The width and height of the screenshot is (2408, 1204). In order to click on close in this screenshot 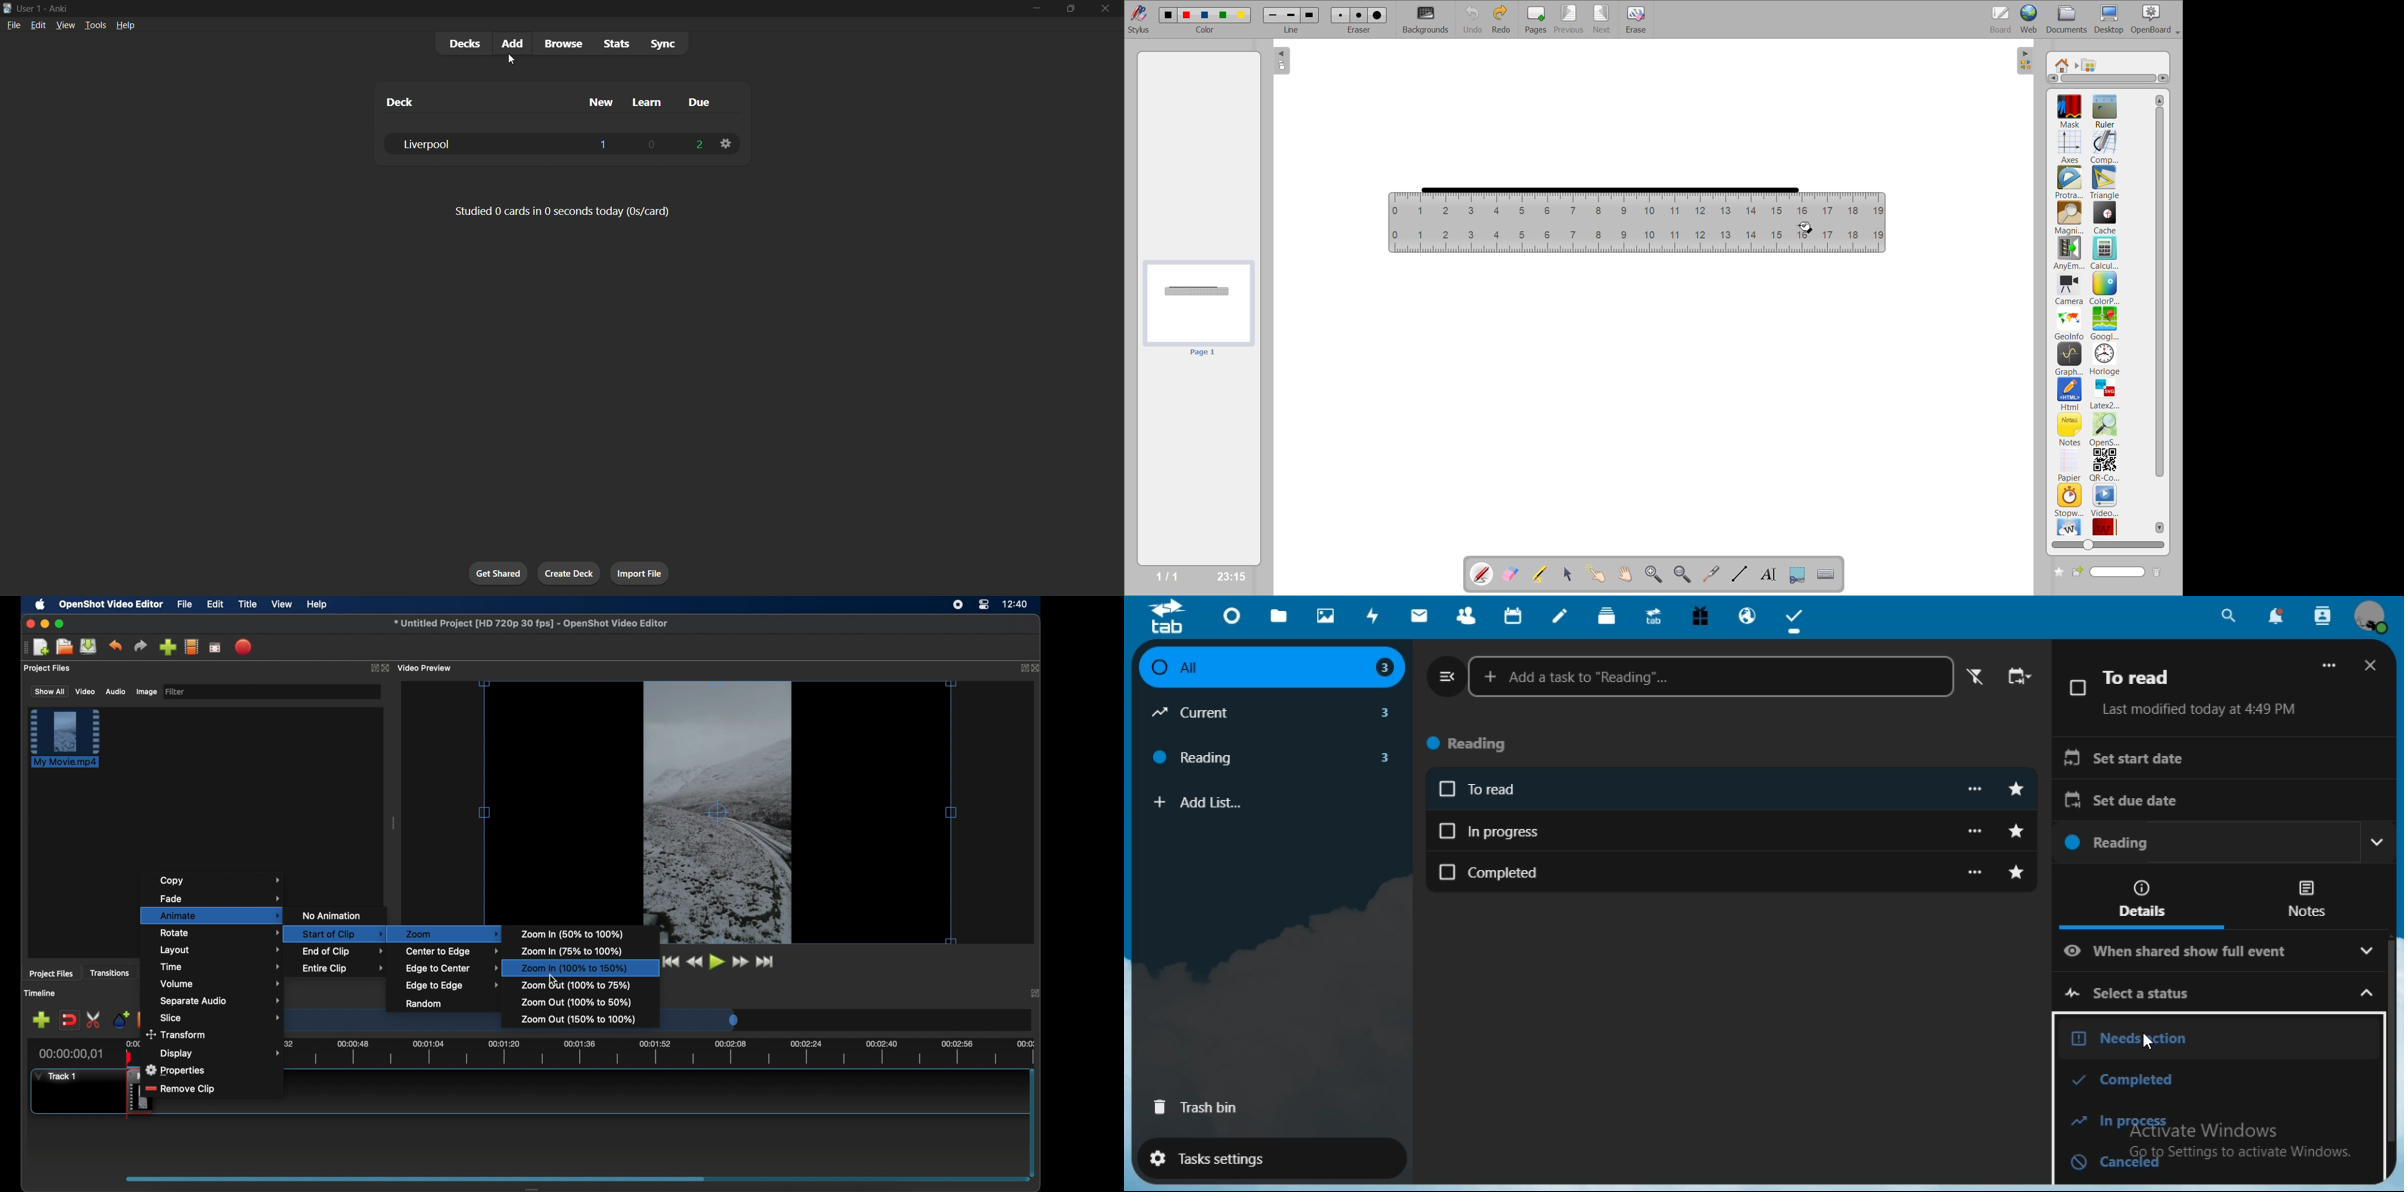, I will do `click(2373, 668)`.